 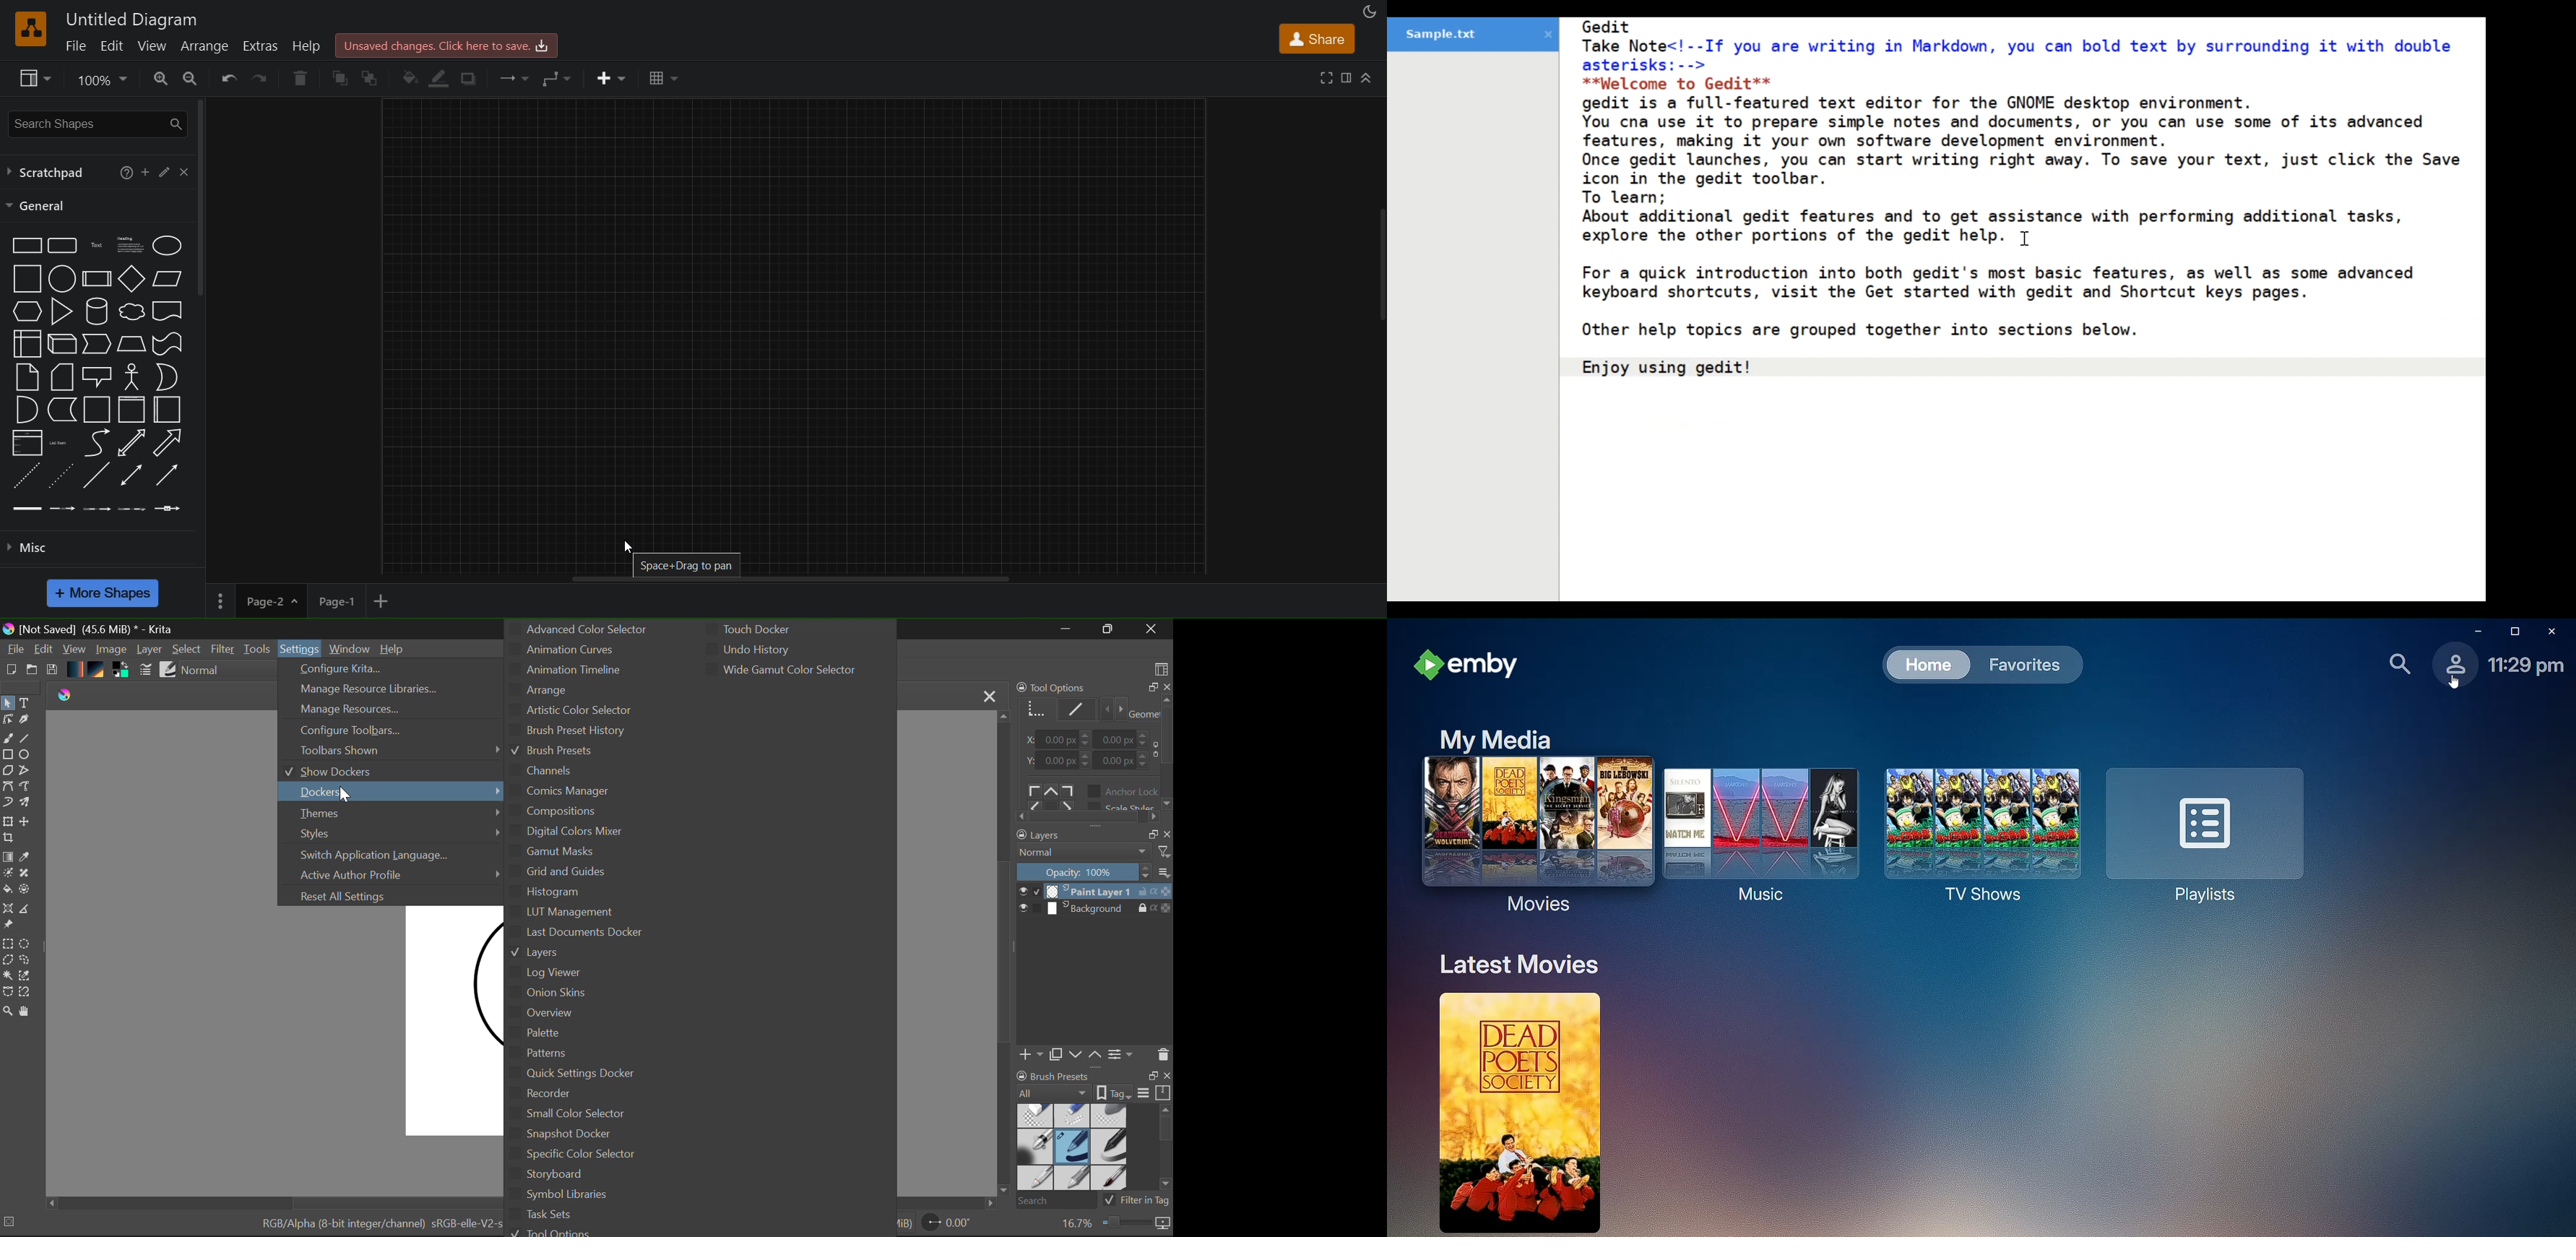 What do you see at coordinates (144, 173) in the screenshot?
I see `add` at bounding box center [144, 173].